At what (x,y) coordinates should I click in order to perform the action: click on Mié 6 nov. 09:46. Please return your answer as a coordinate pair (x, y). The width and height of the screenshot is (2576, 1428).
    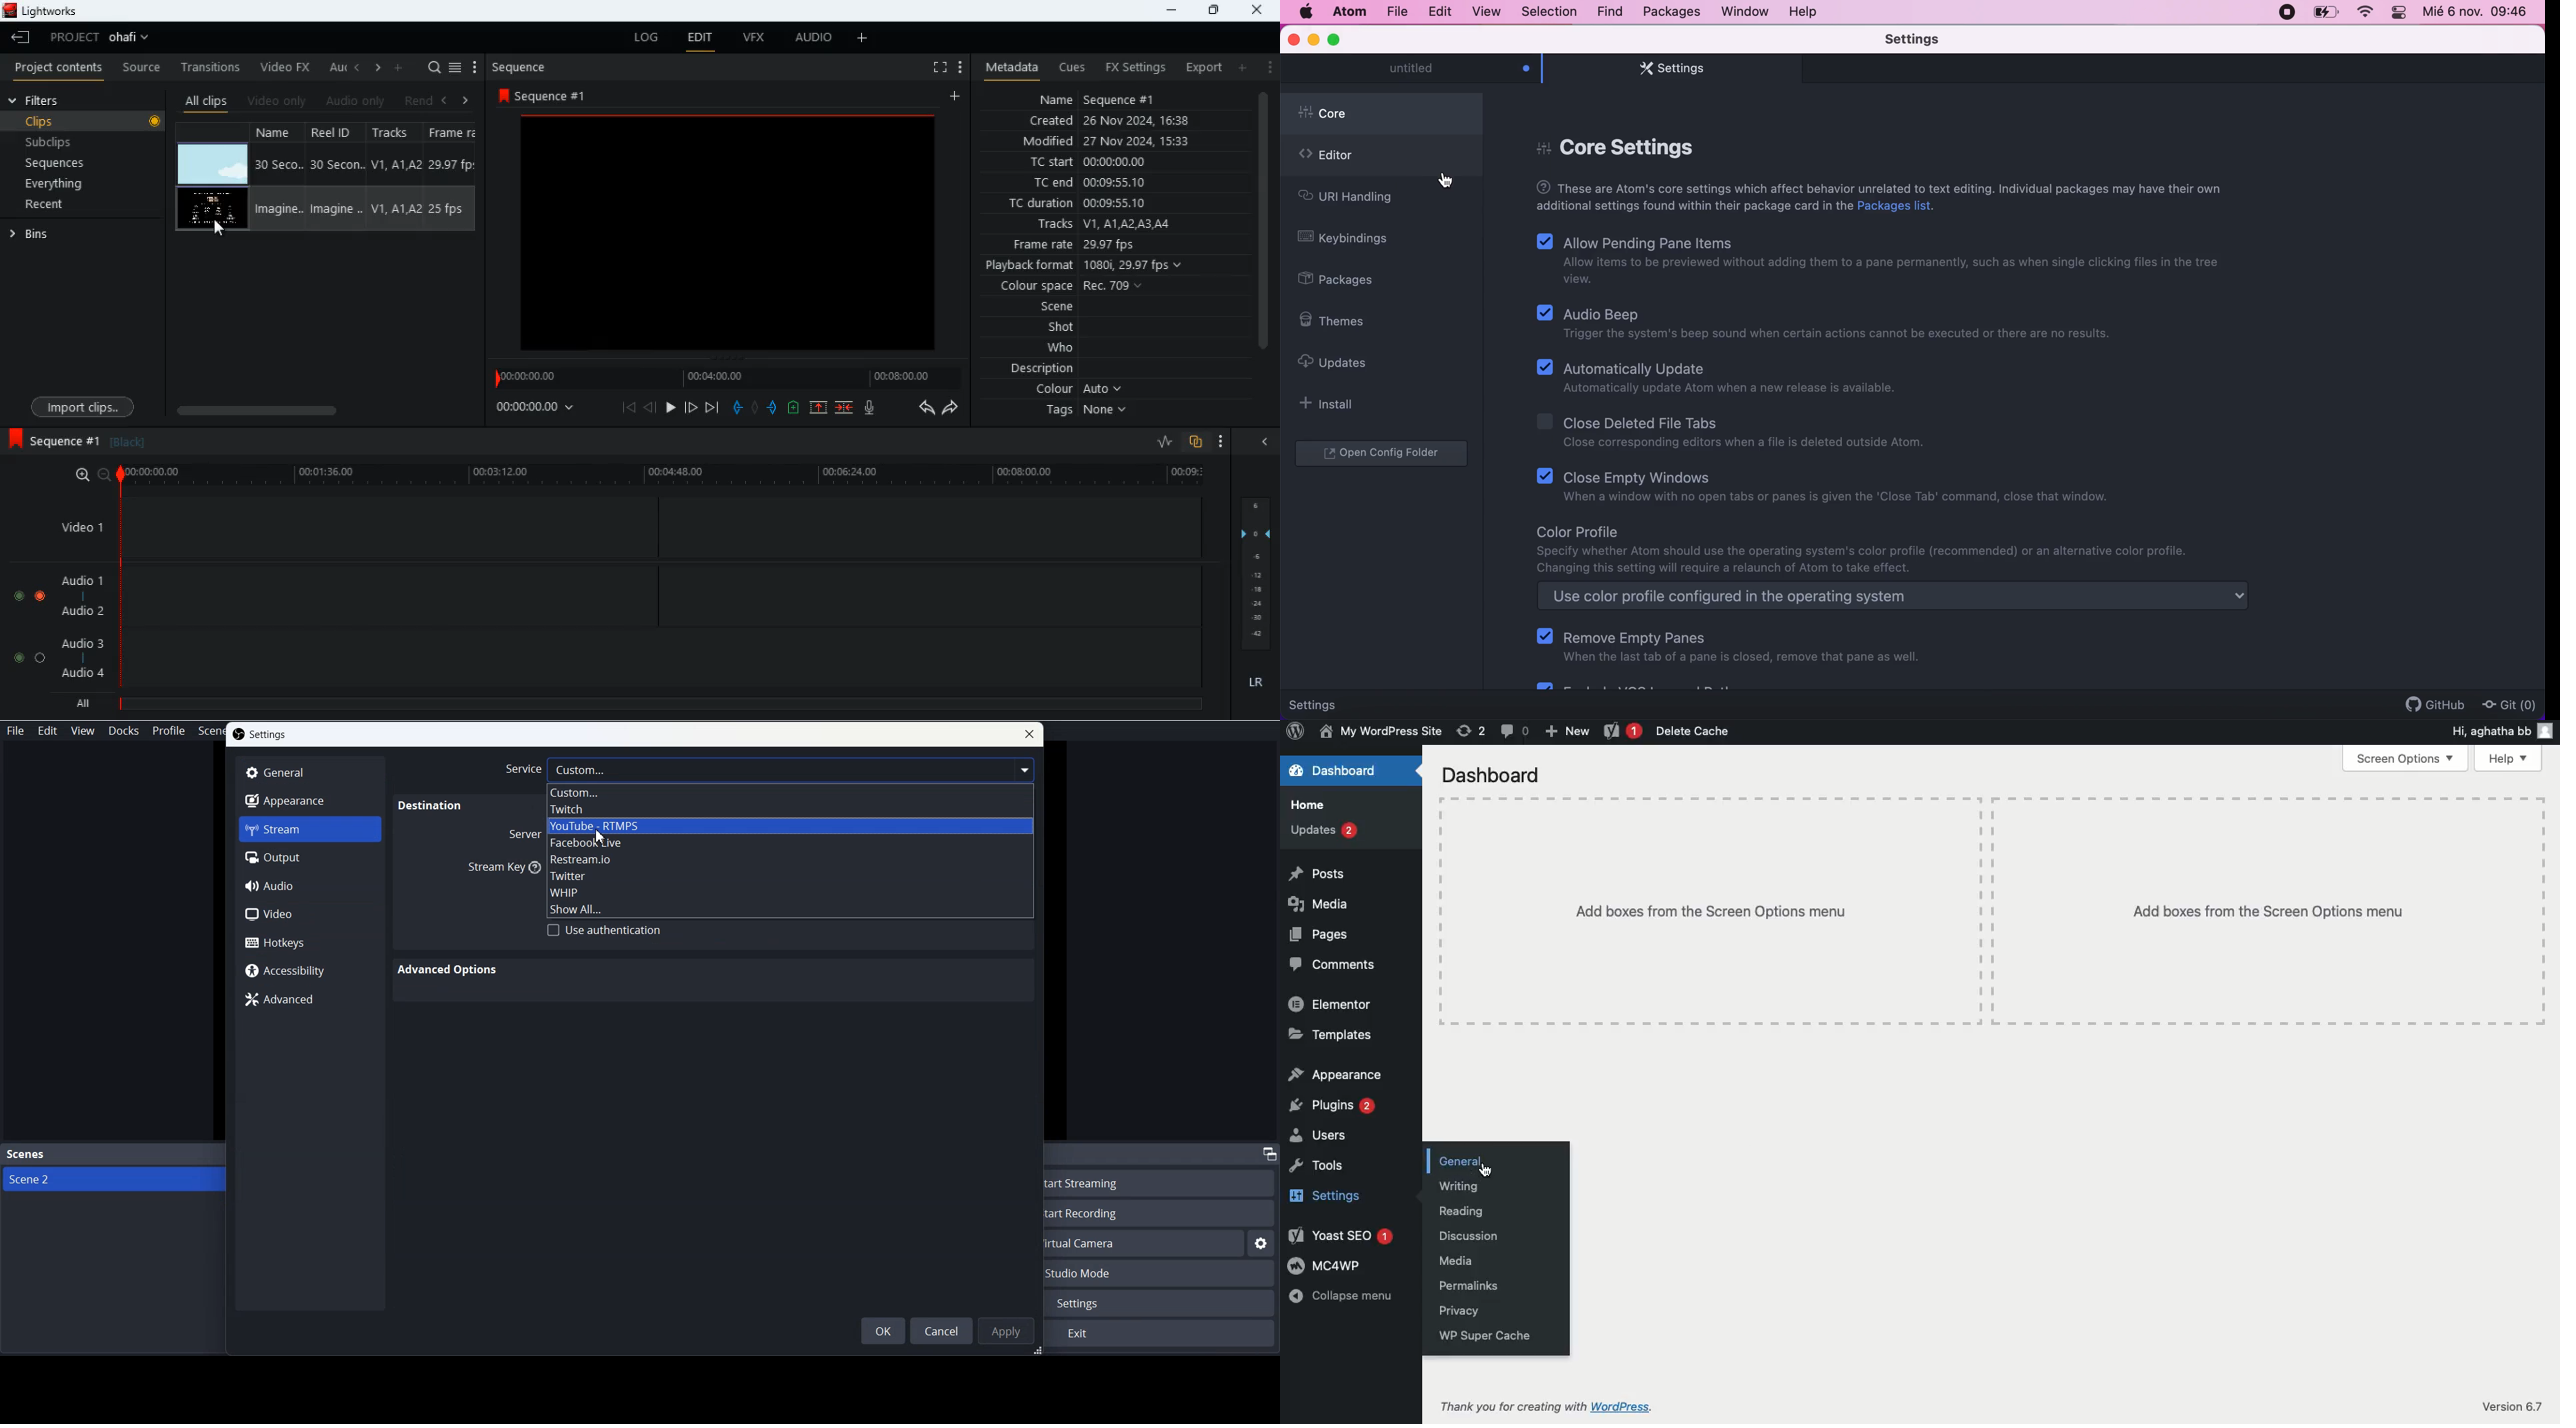
    Looking at the image, I should click on (2479, 13).